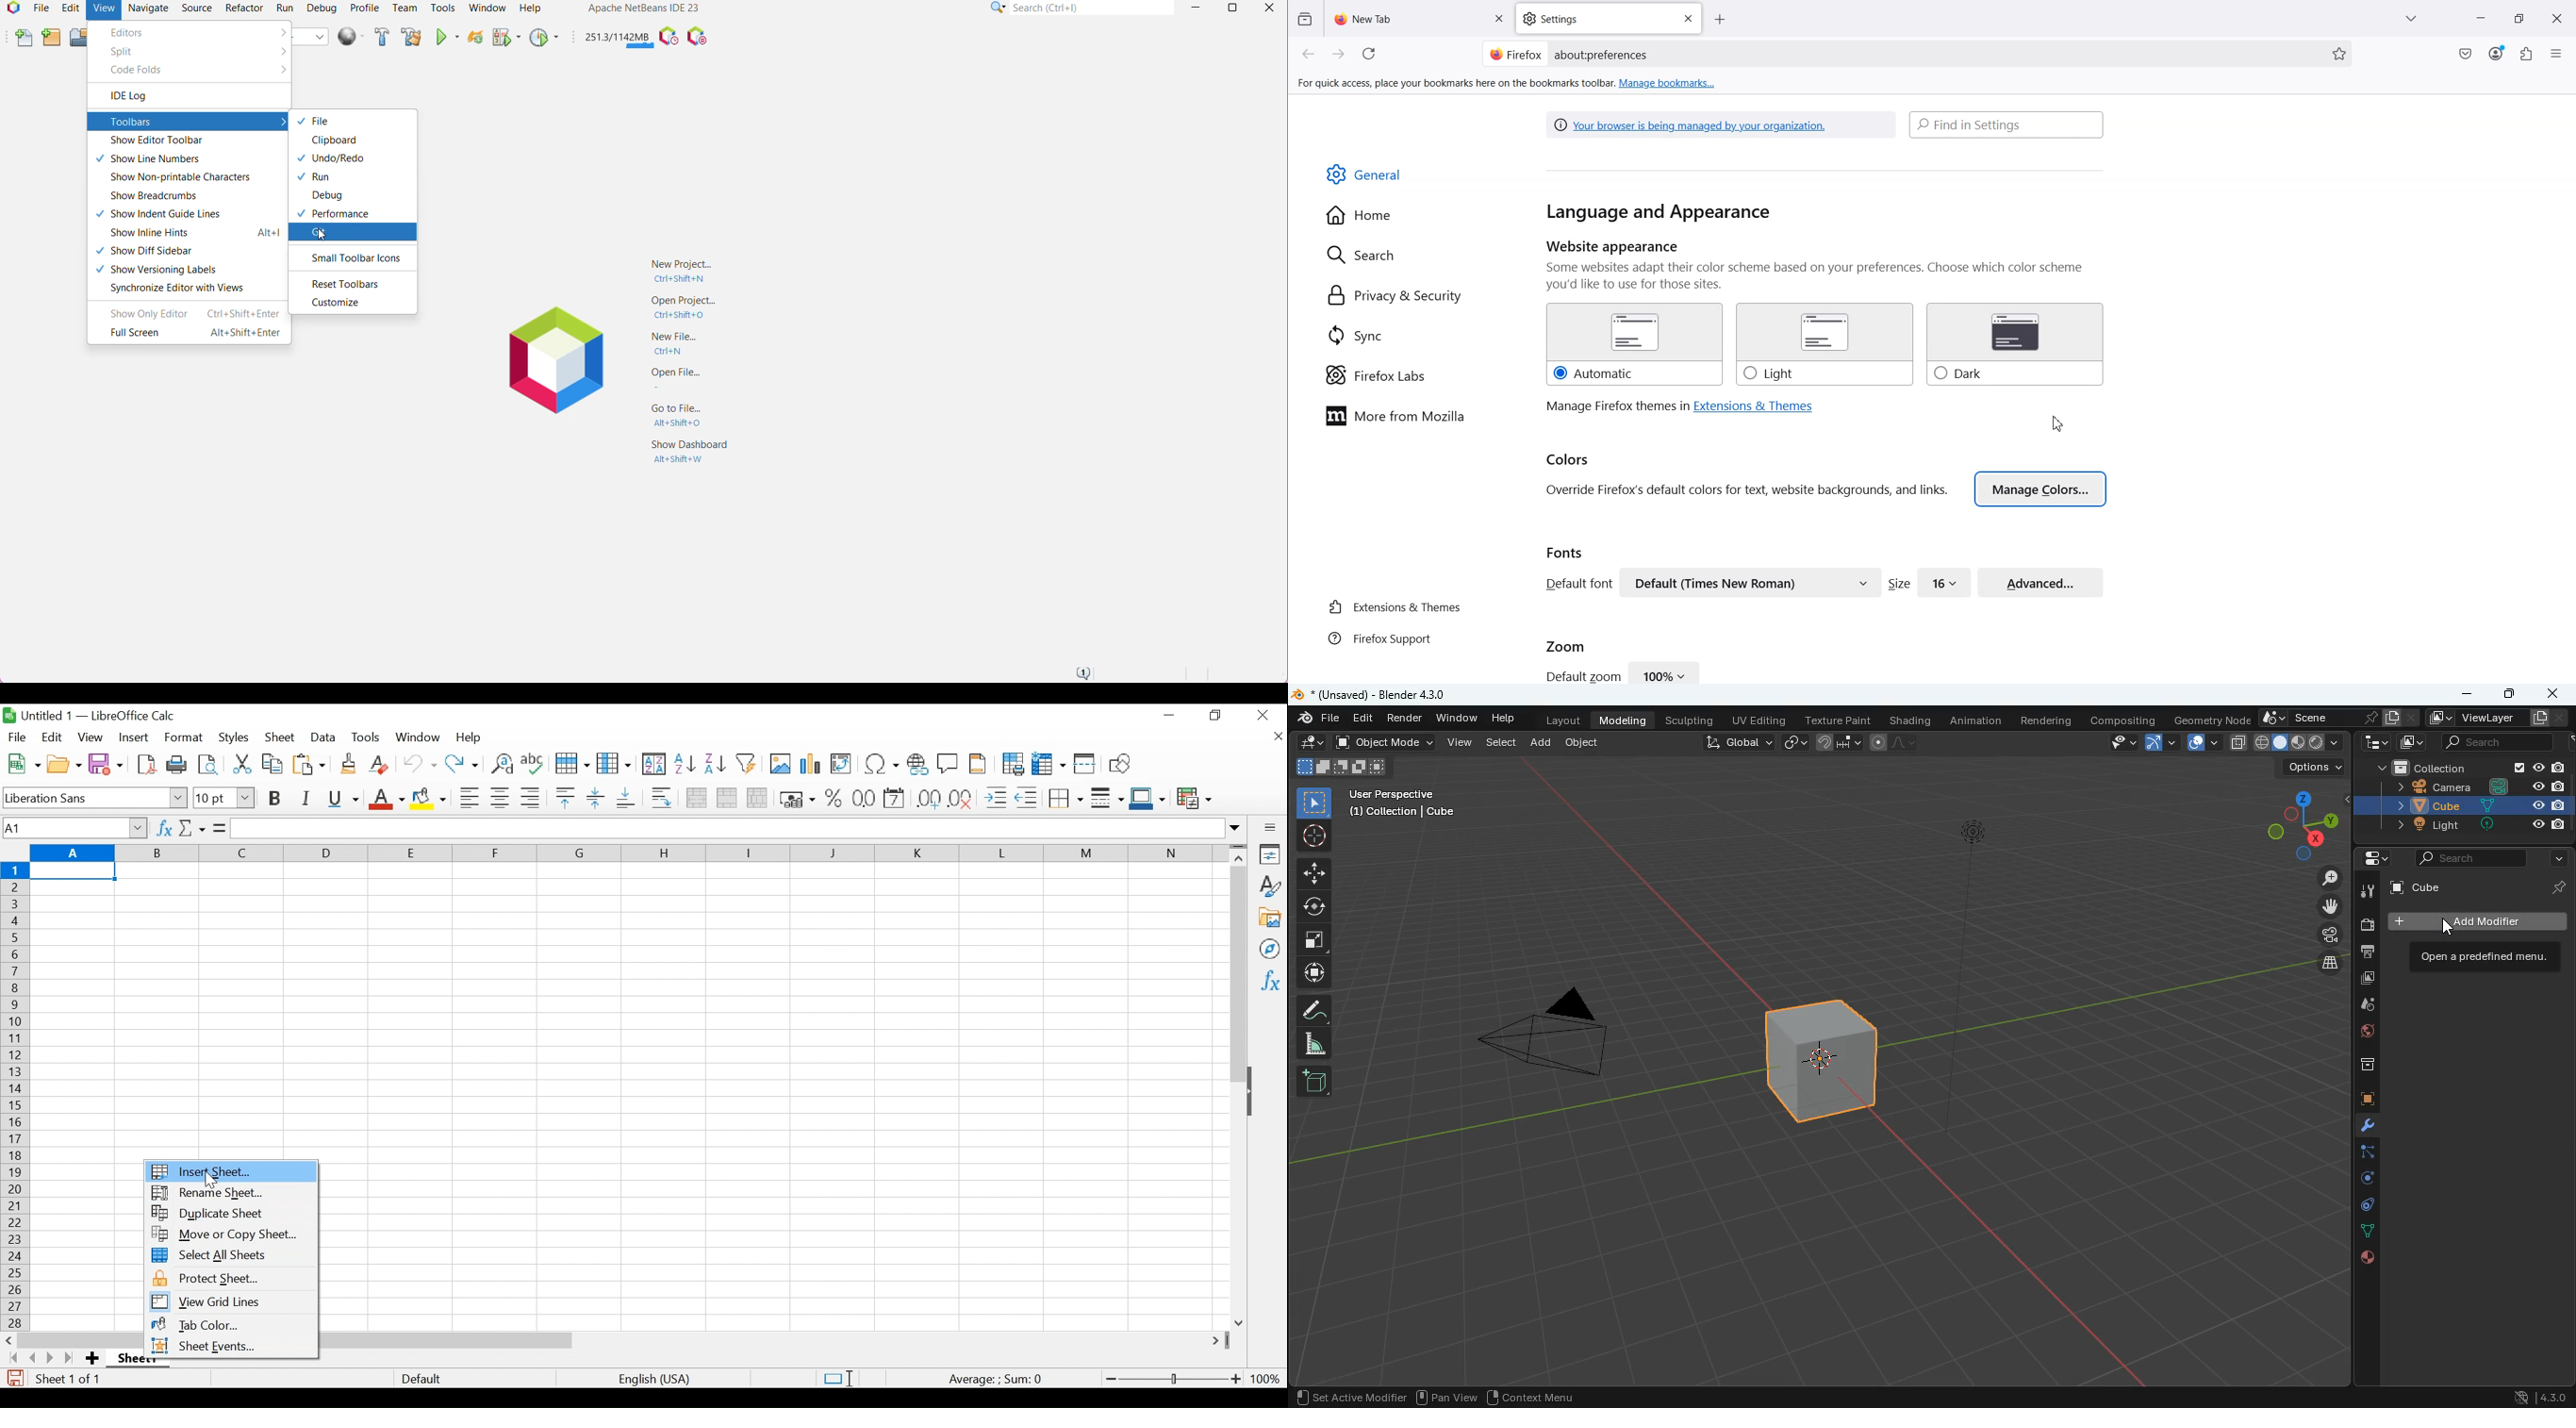 The image size is (2576, 1428). I want to click on angle, so click(1310, 1043).